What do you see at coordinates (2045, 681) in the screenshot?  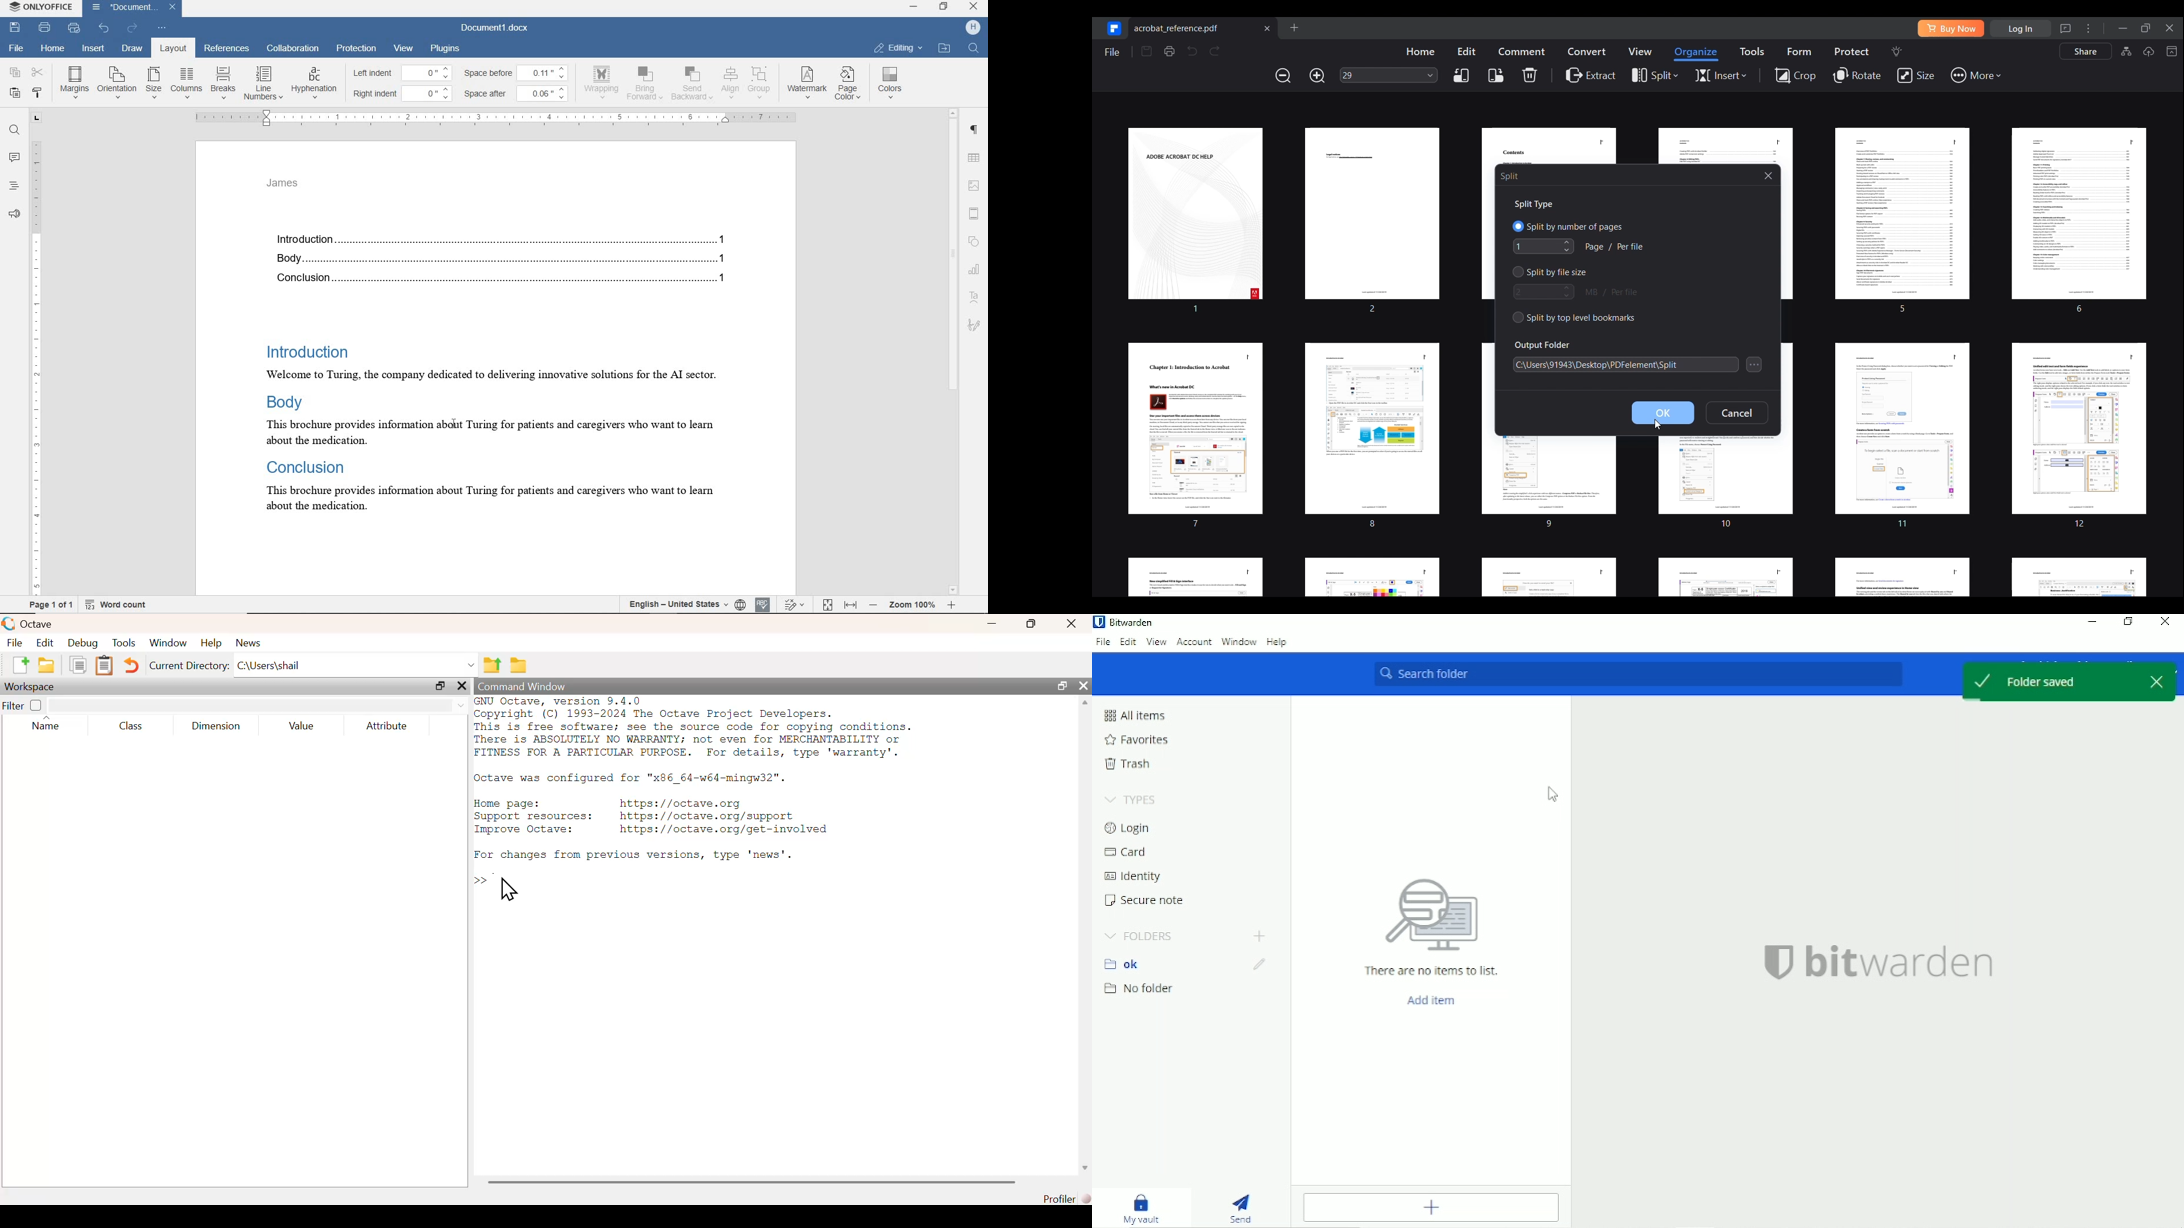 I see `Folder saved` at bounding box center [2045, 681].